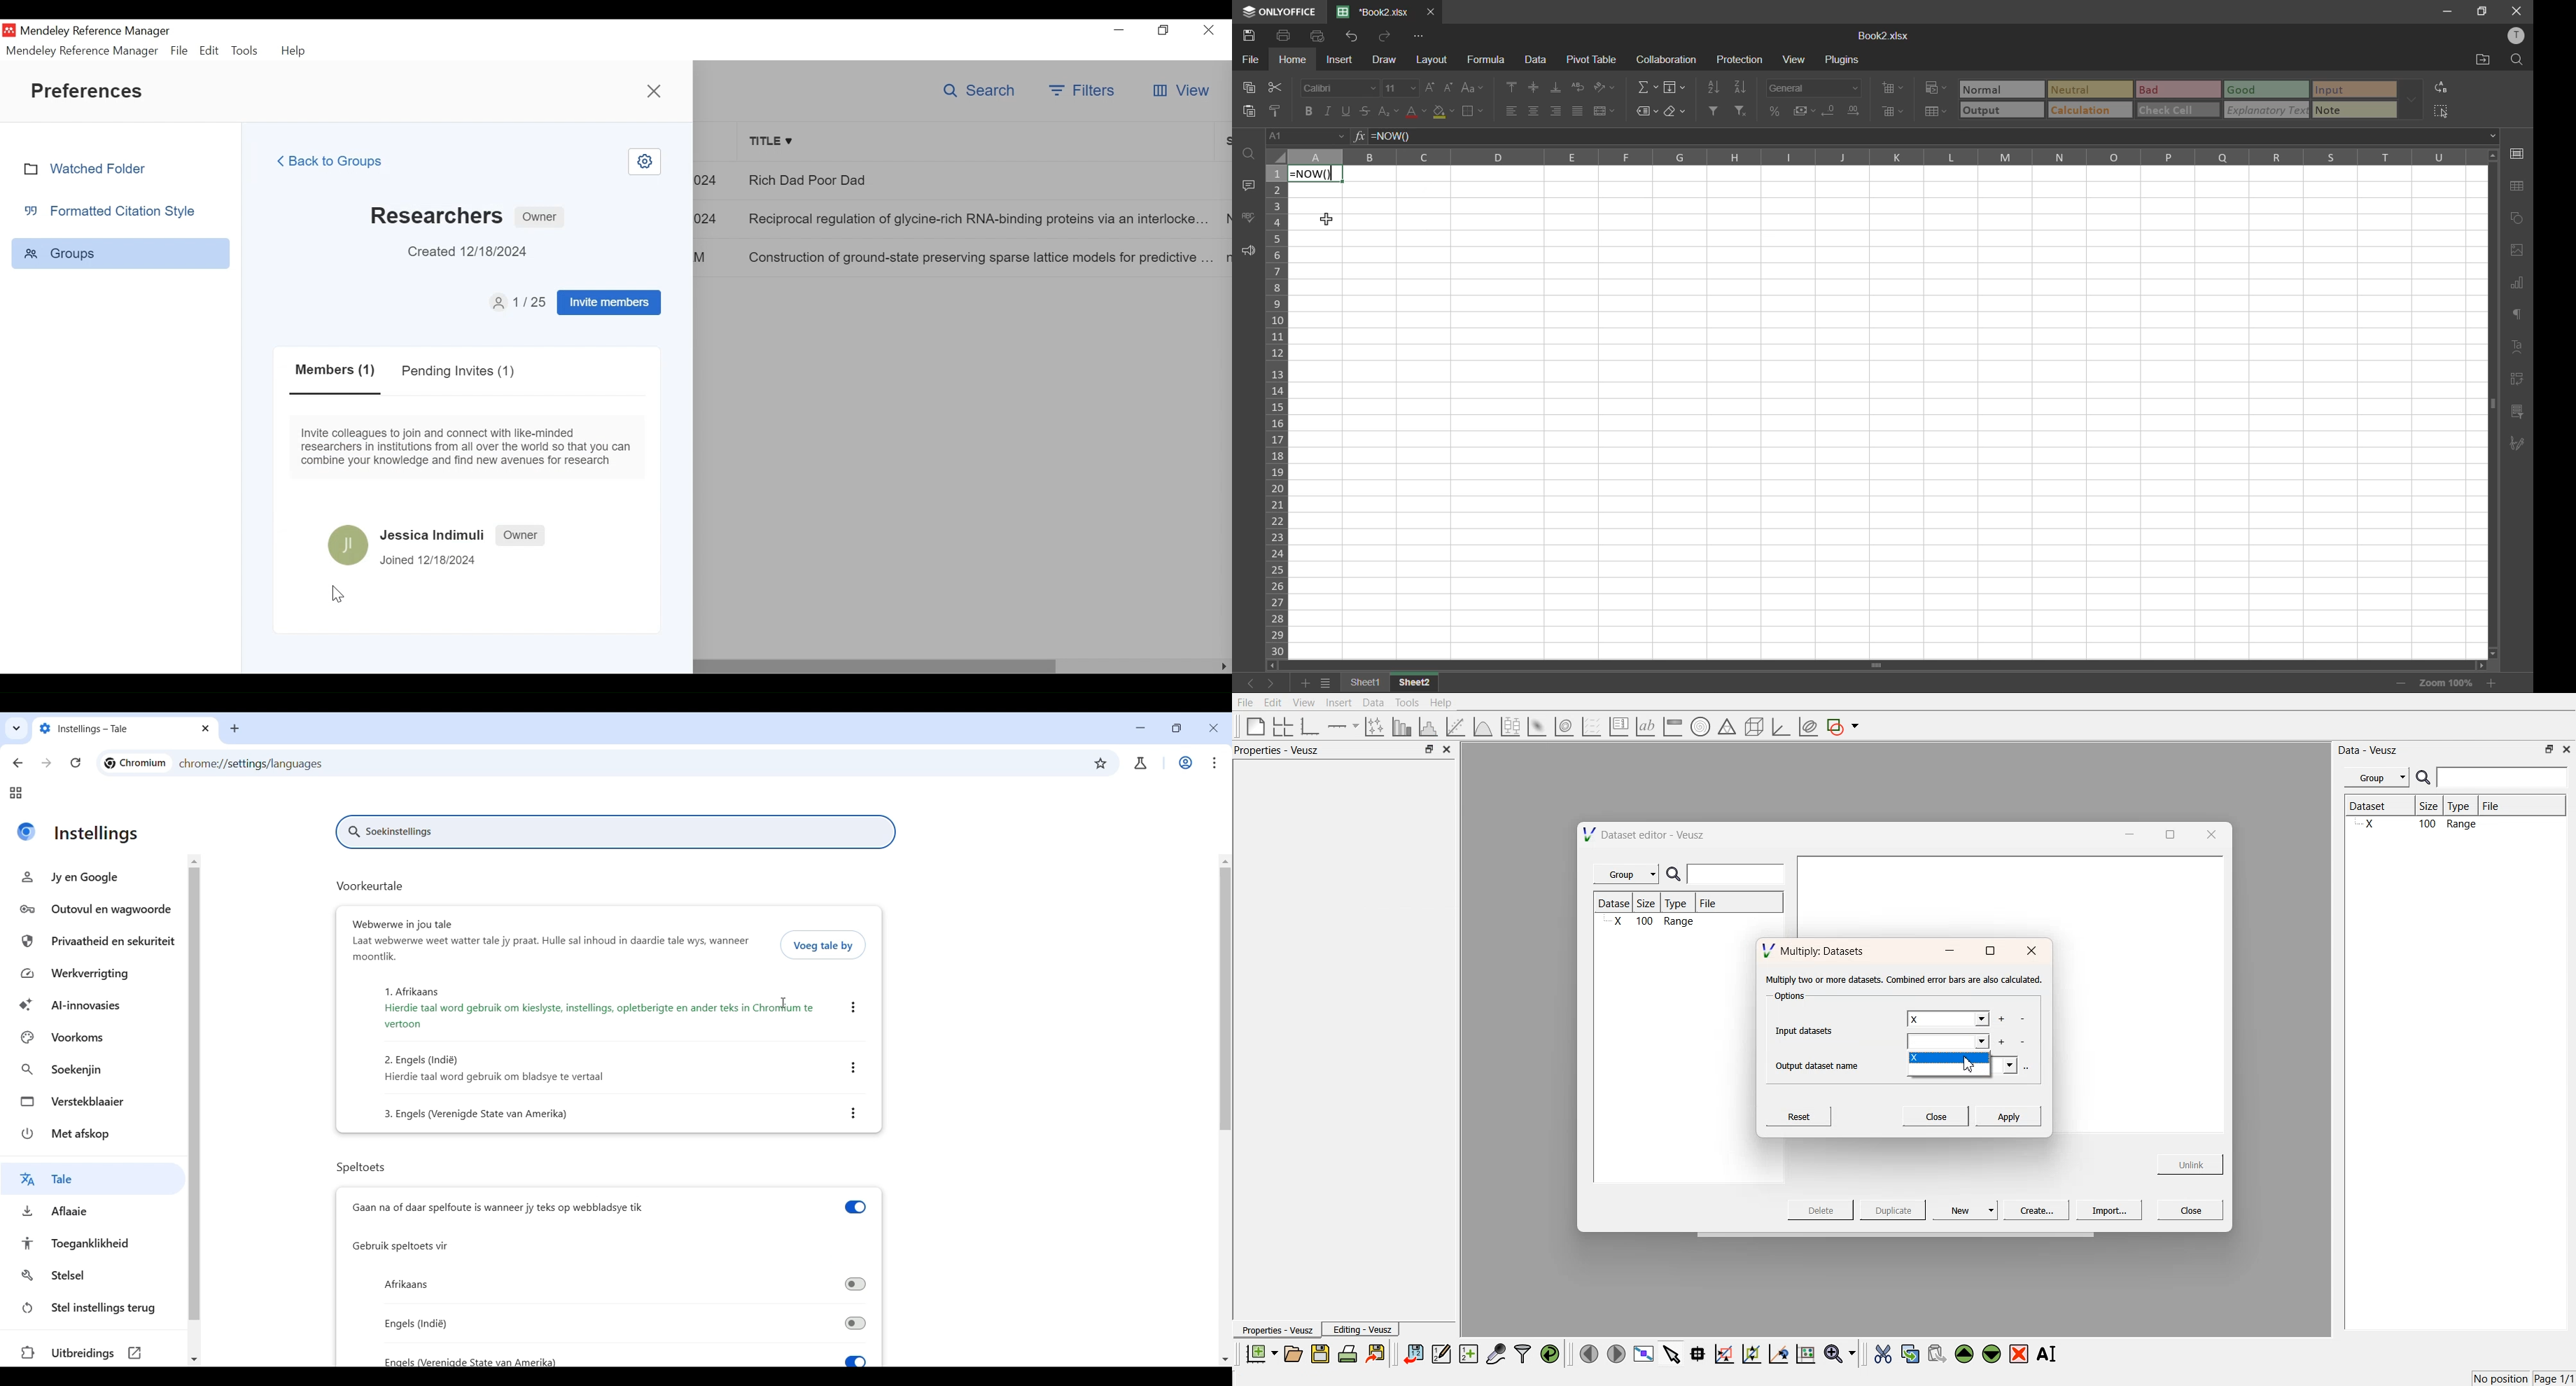 The width and height of the screenshot is (2576, 1400). What do you see at coordinates (1846, 62) in the screenshot?
I see `plugins` at bounding box center [1846, 62].